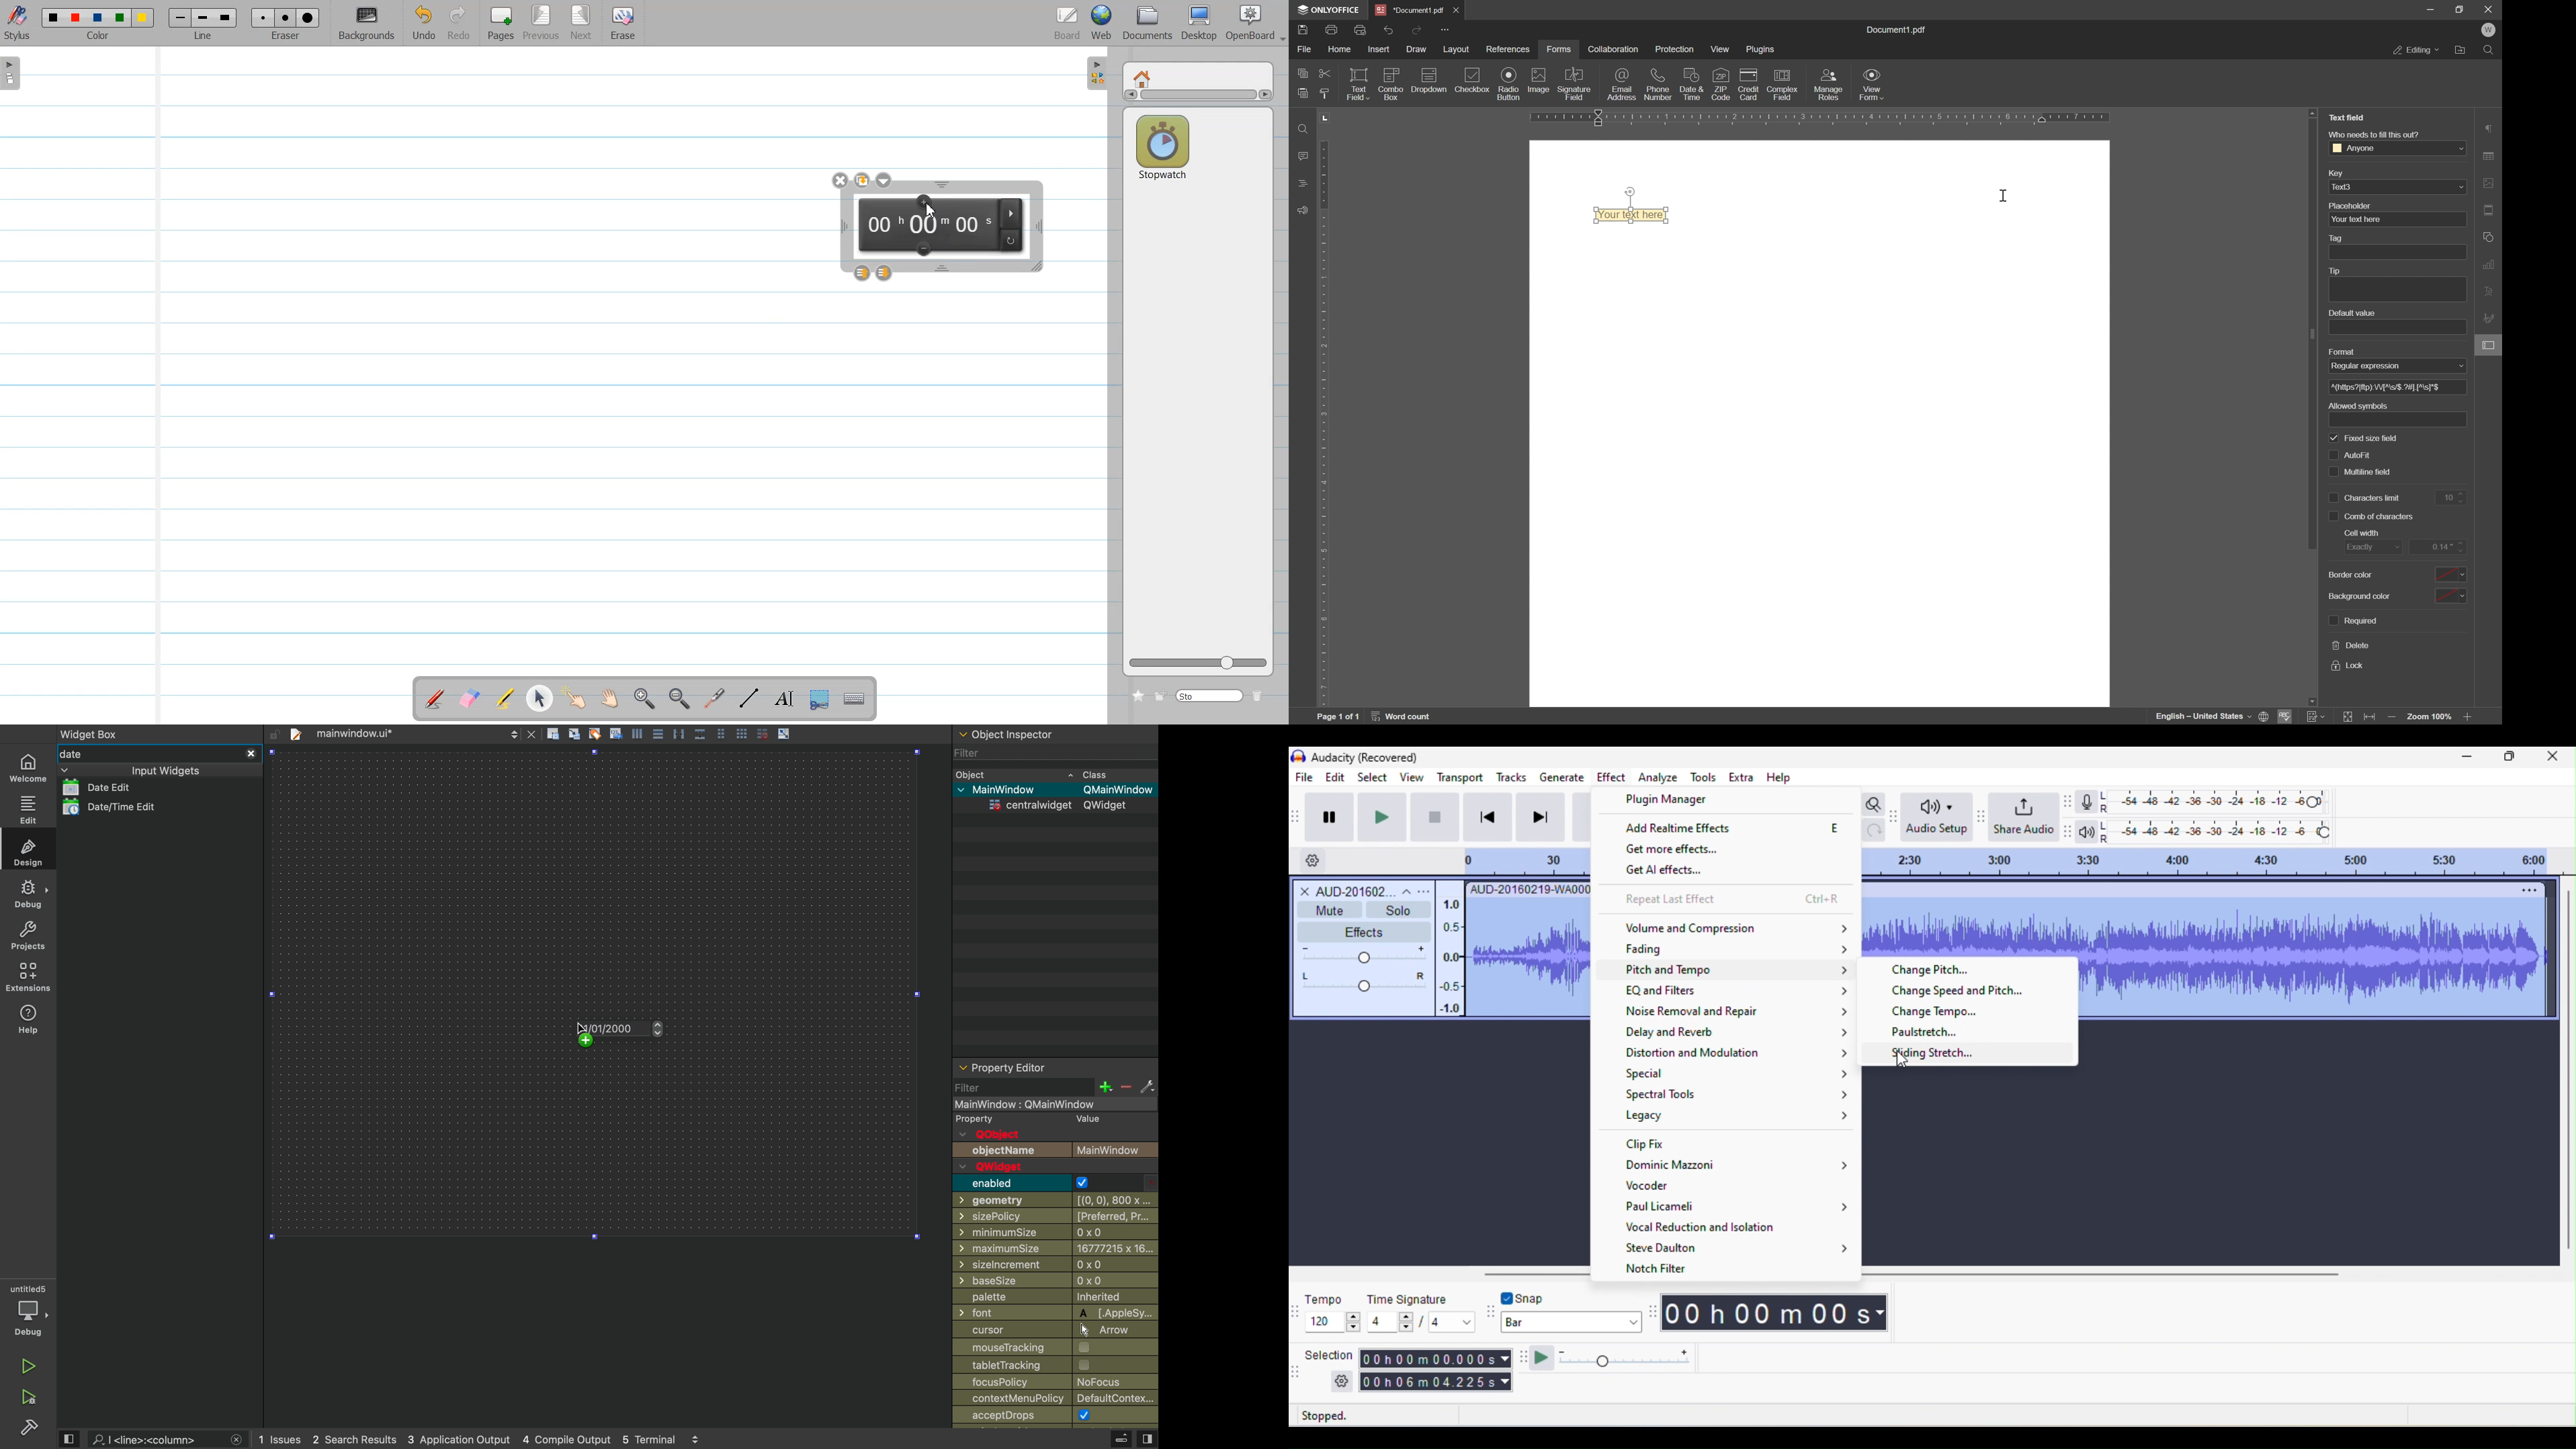 The width and height of the screenshot is (2576, 1456). I want to click on tag textbox, so click(2402, 252).